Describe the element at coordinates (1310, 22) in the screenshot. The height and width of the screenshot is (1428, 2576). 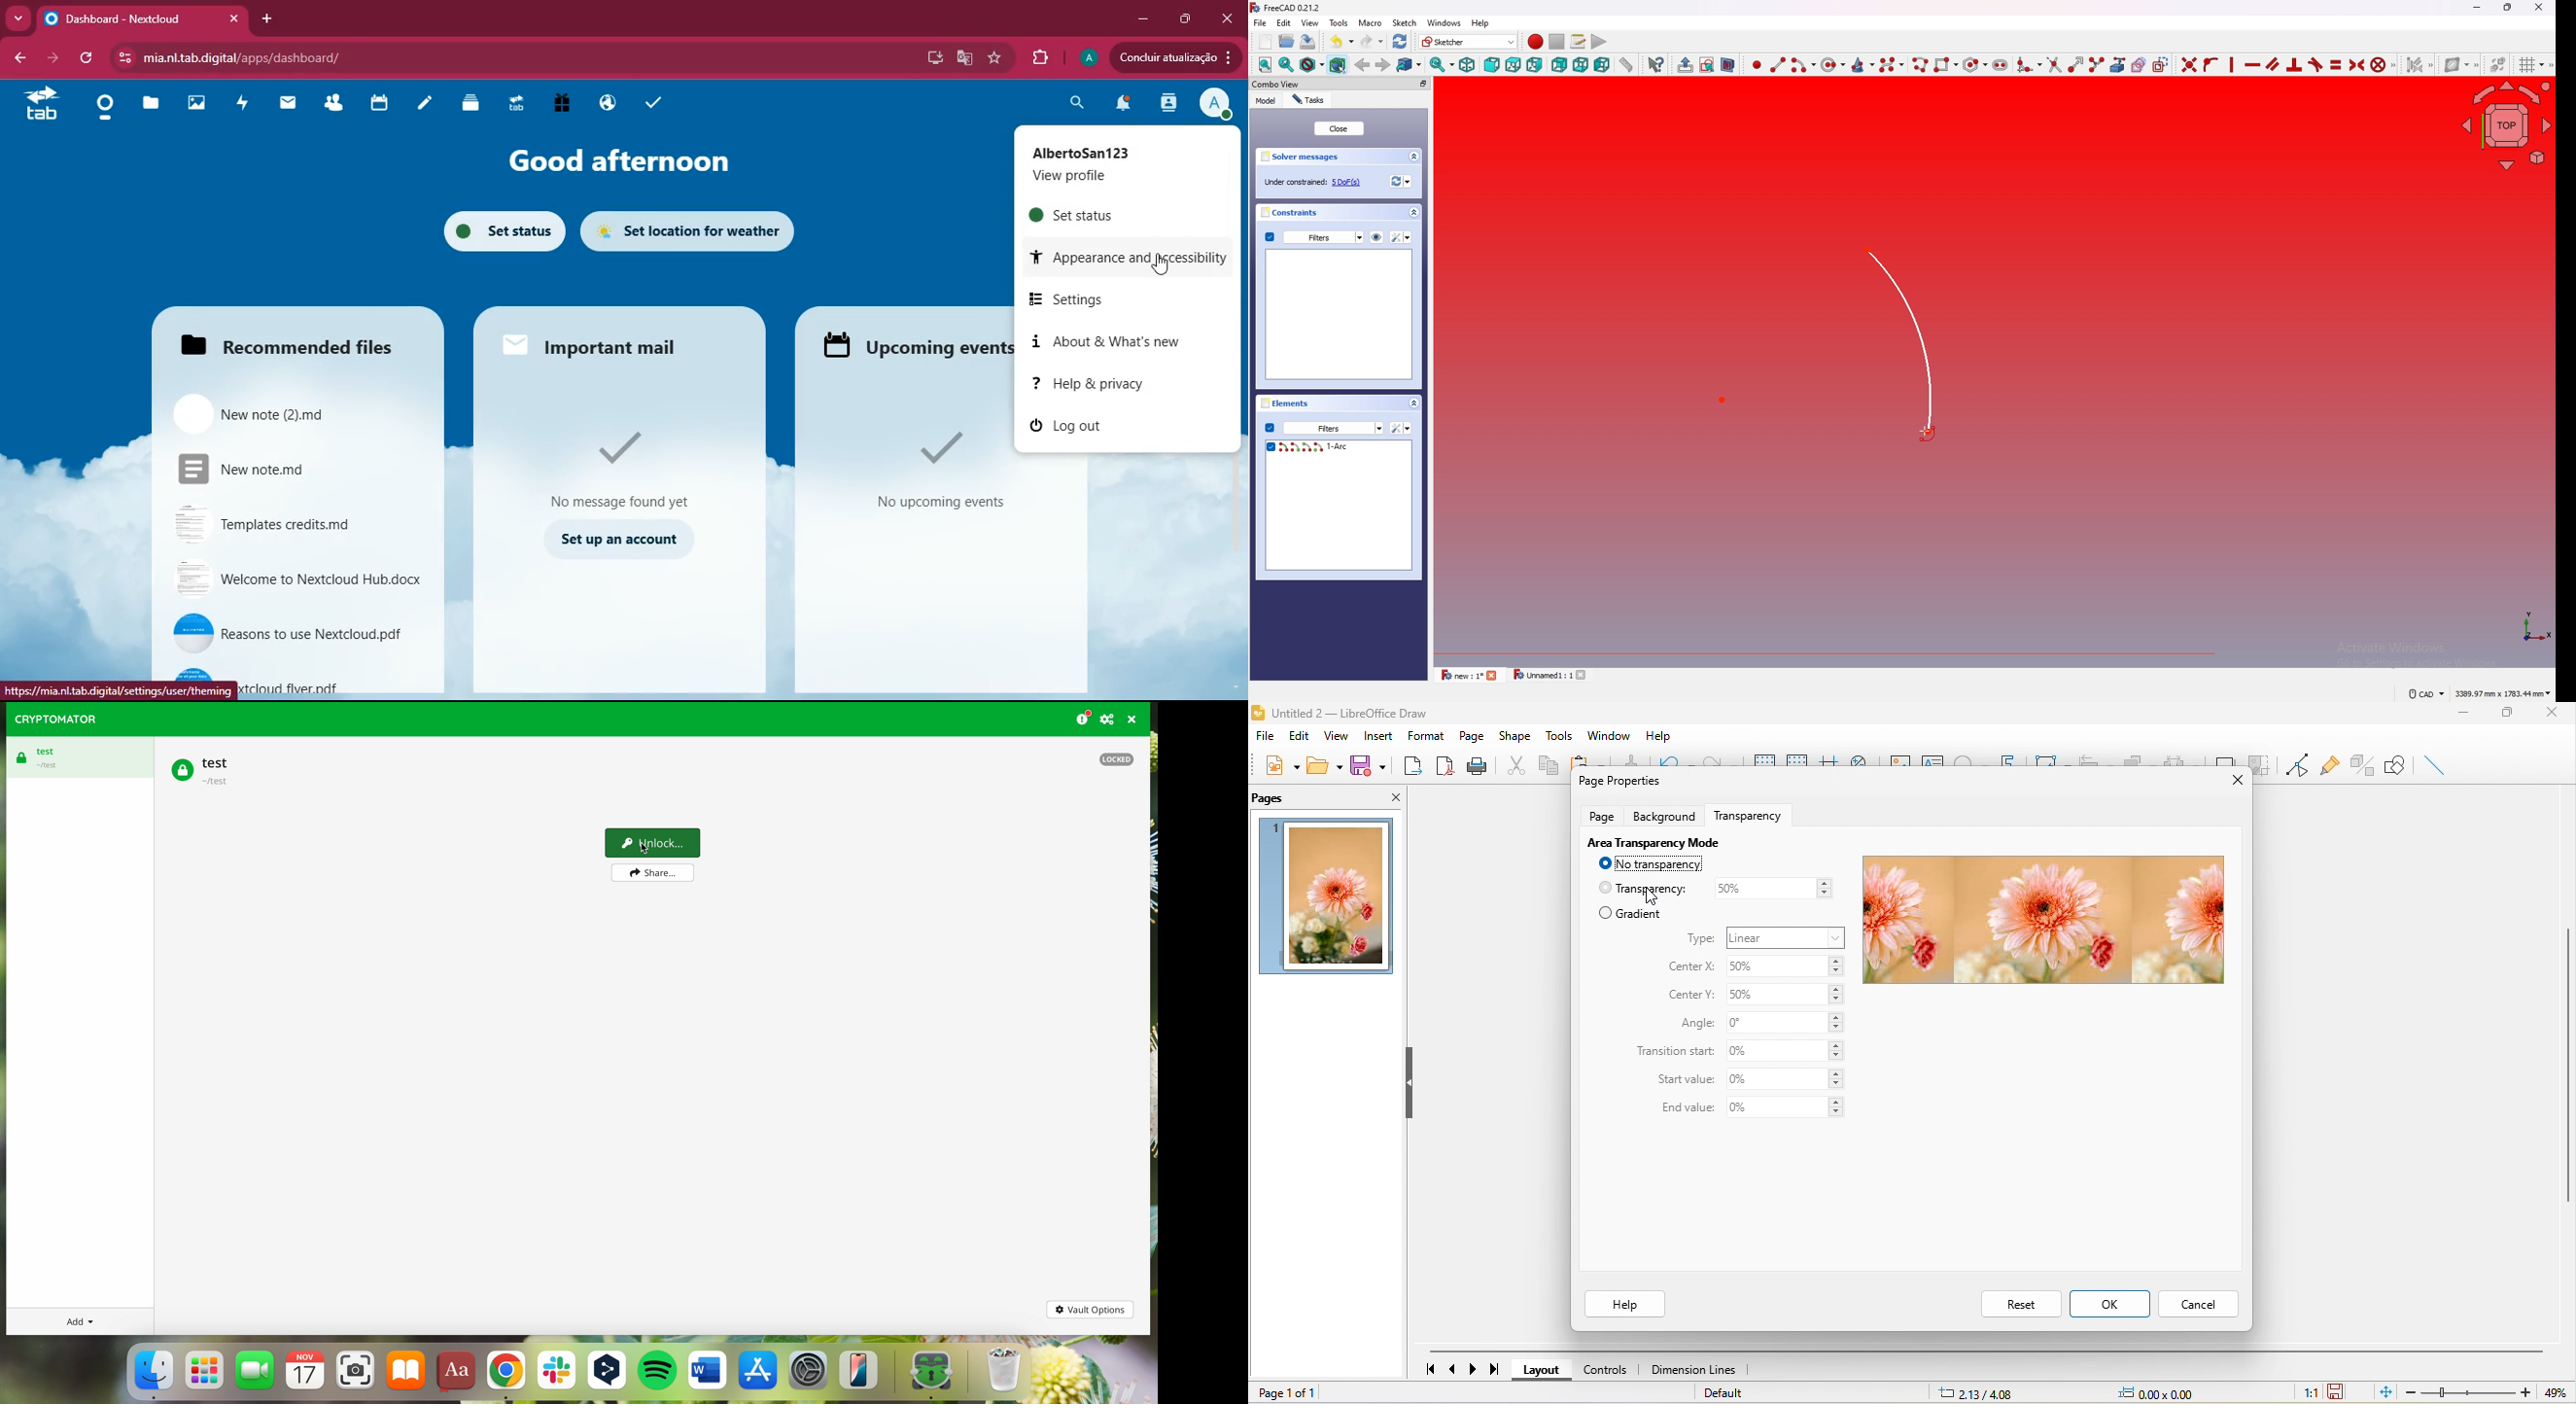
I see `view` at that location.